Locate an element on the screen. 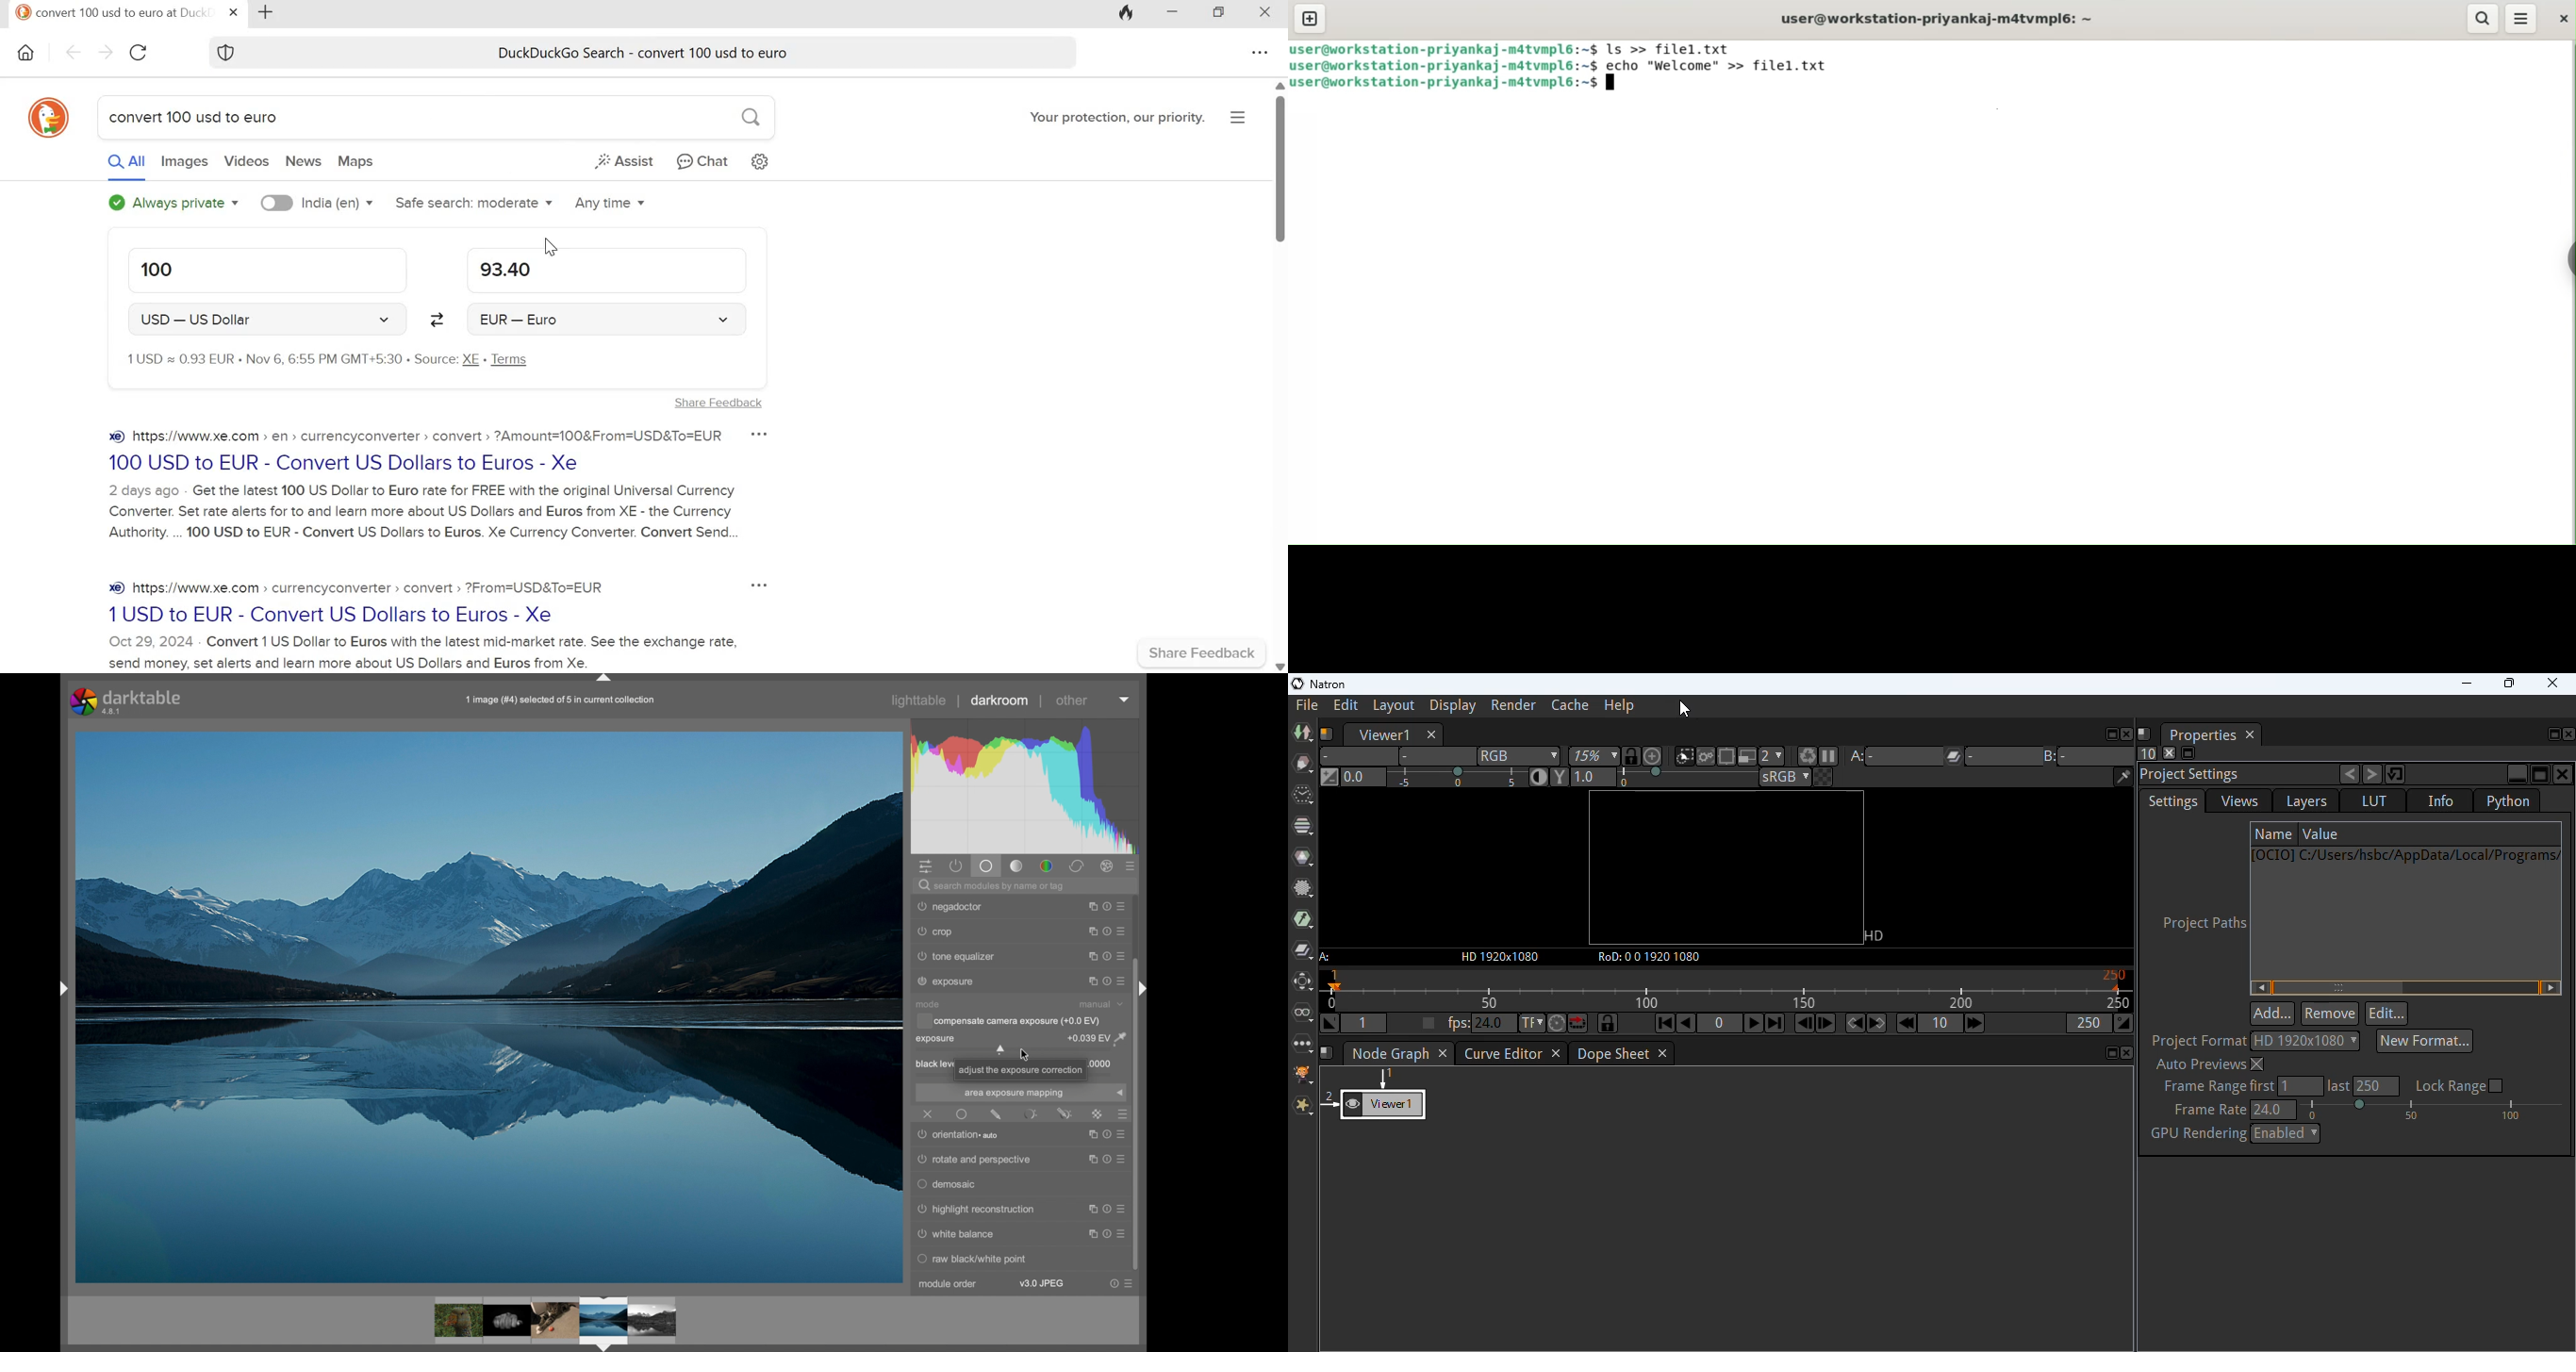 This screenshot has height=1372, width=2576. quick access panel is located at coordinates (924, 866).